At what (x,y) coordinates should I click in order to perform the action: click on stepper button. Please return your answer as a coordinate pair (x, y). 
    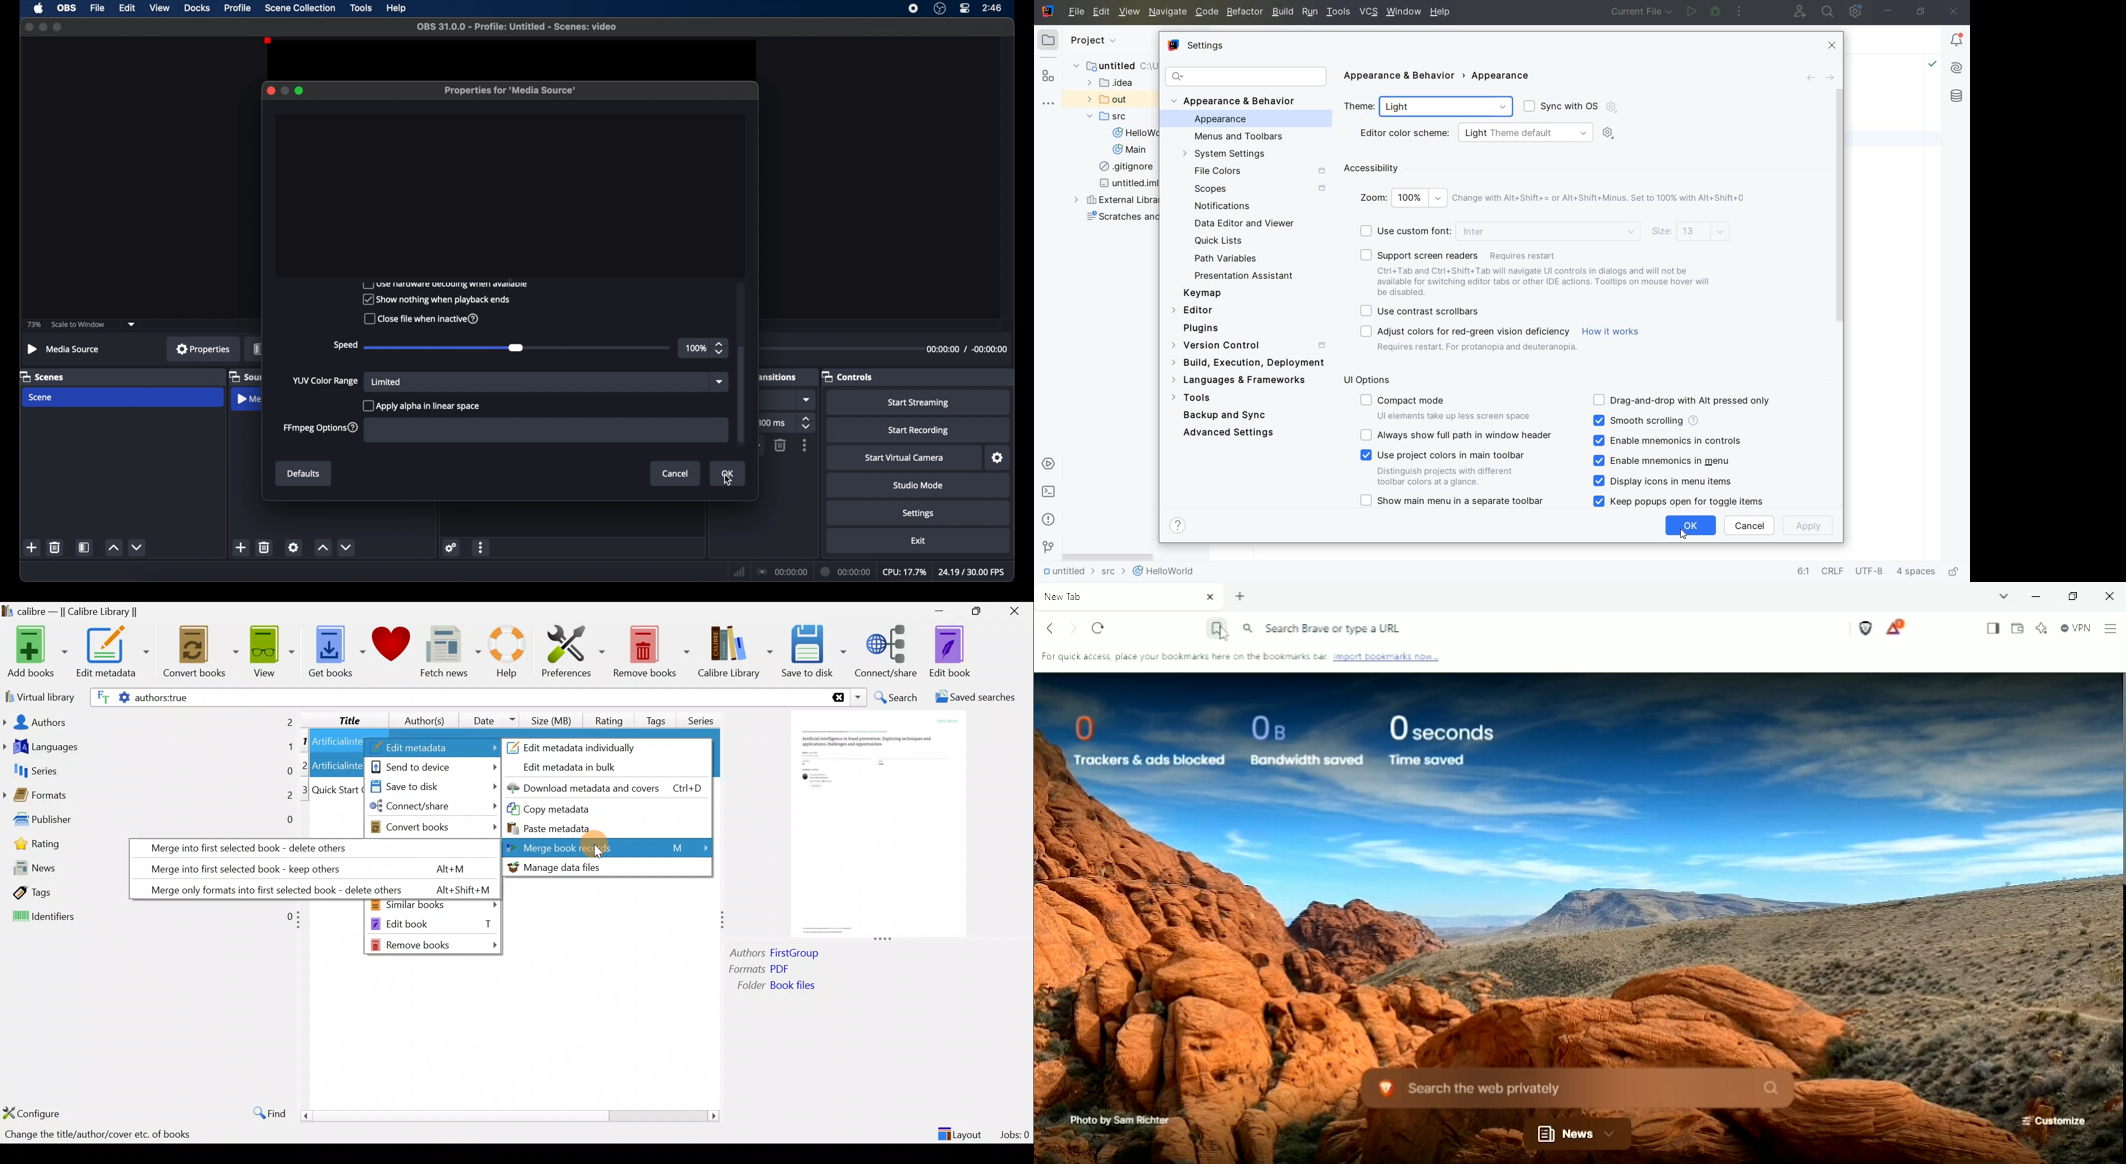
    Looking at the image, I should click on (721, 347).